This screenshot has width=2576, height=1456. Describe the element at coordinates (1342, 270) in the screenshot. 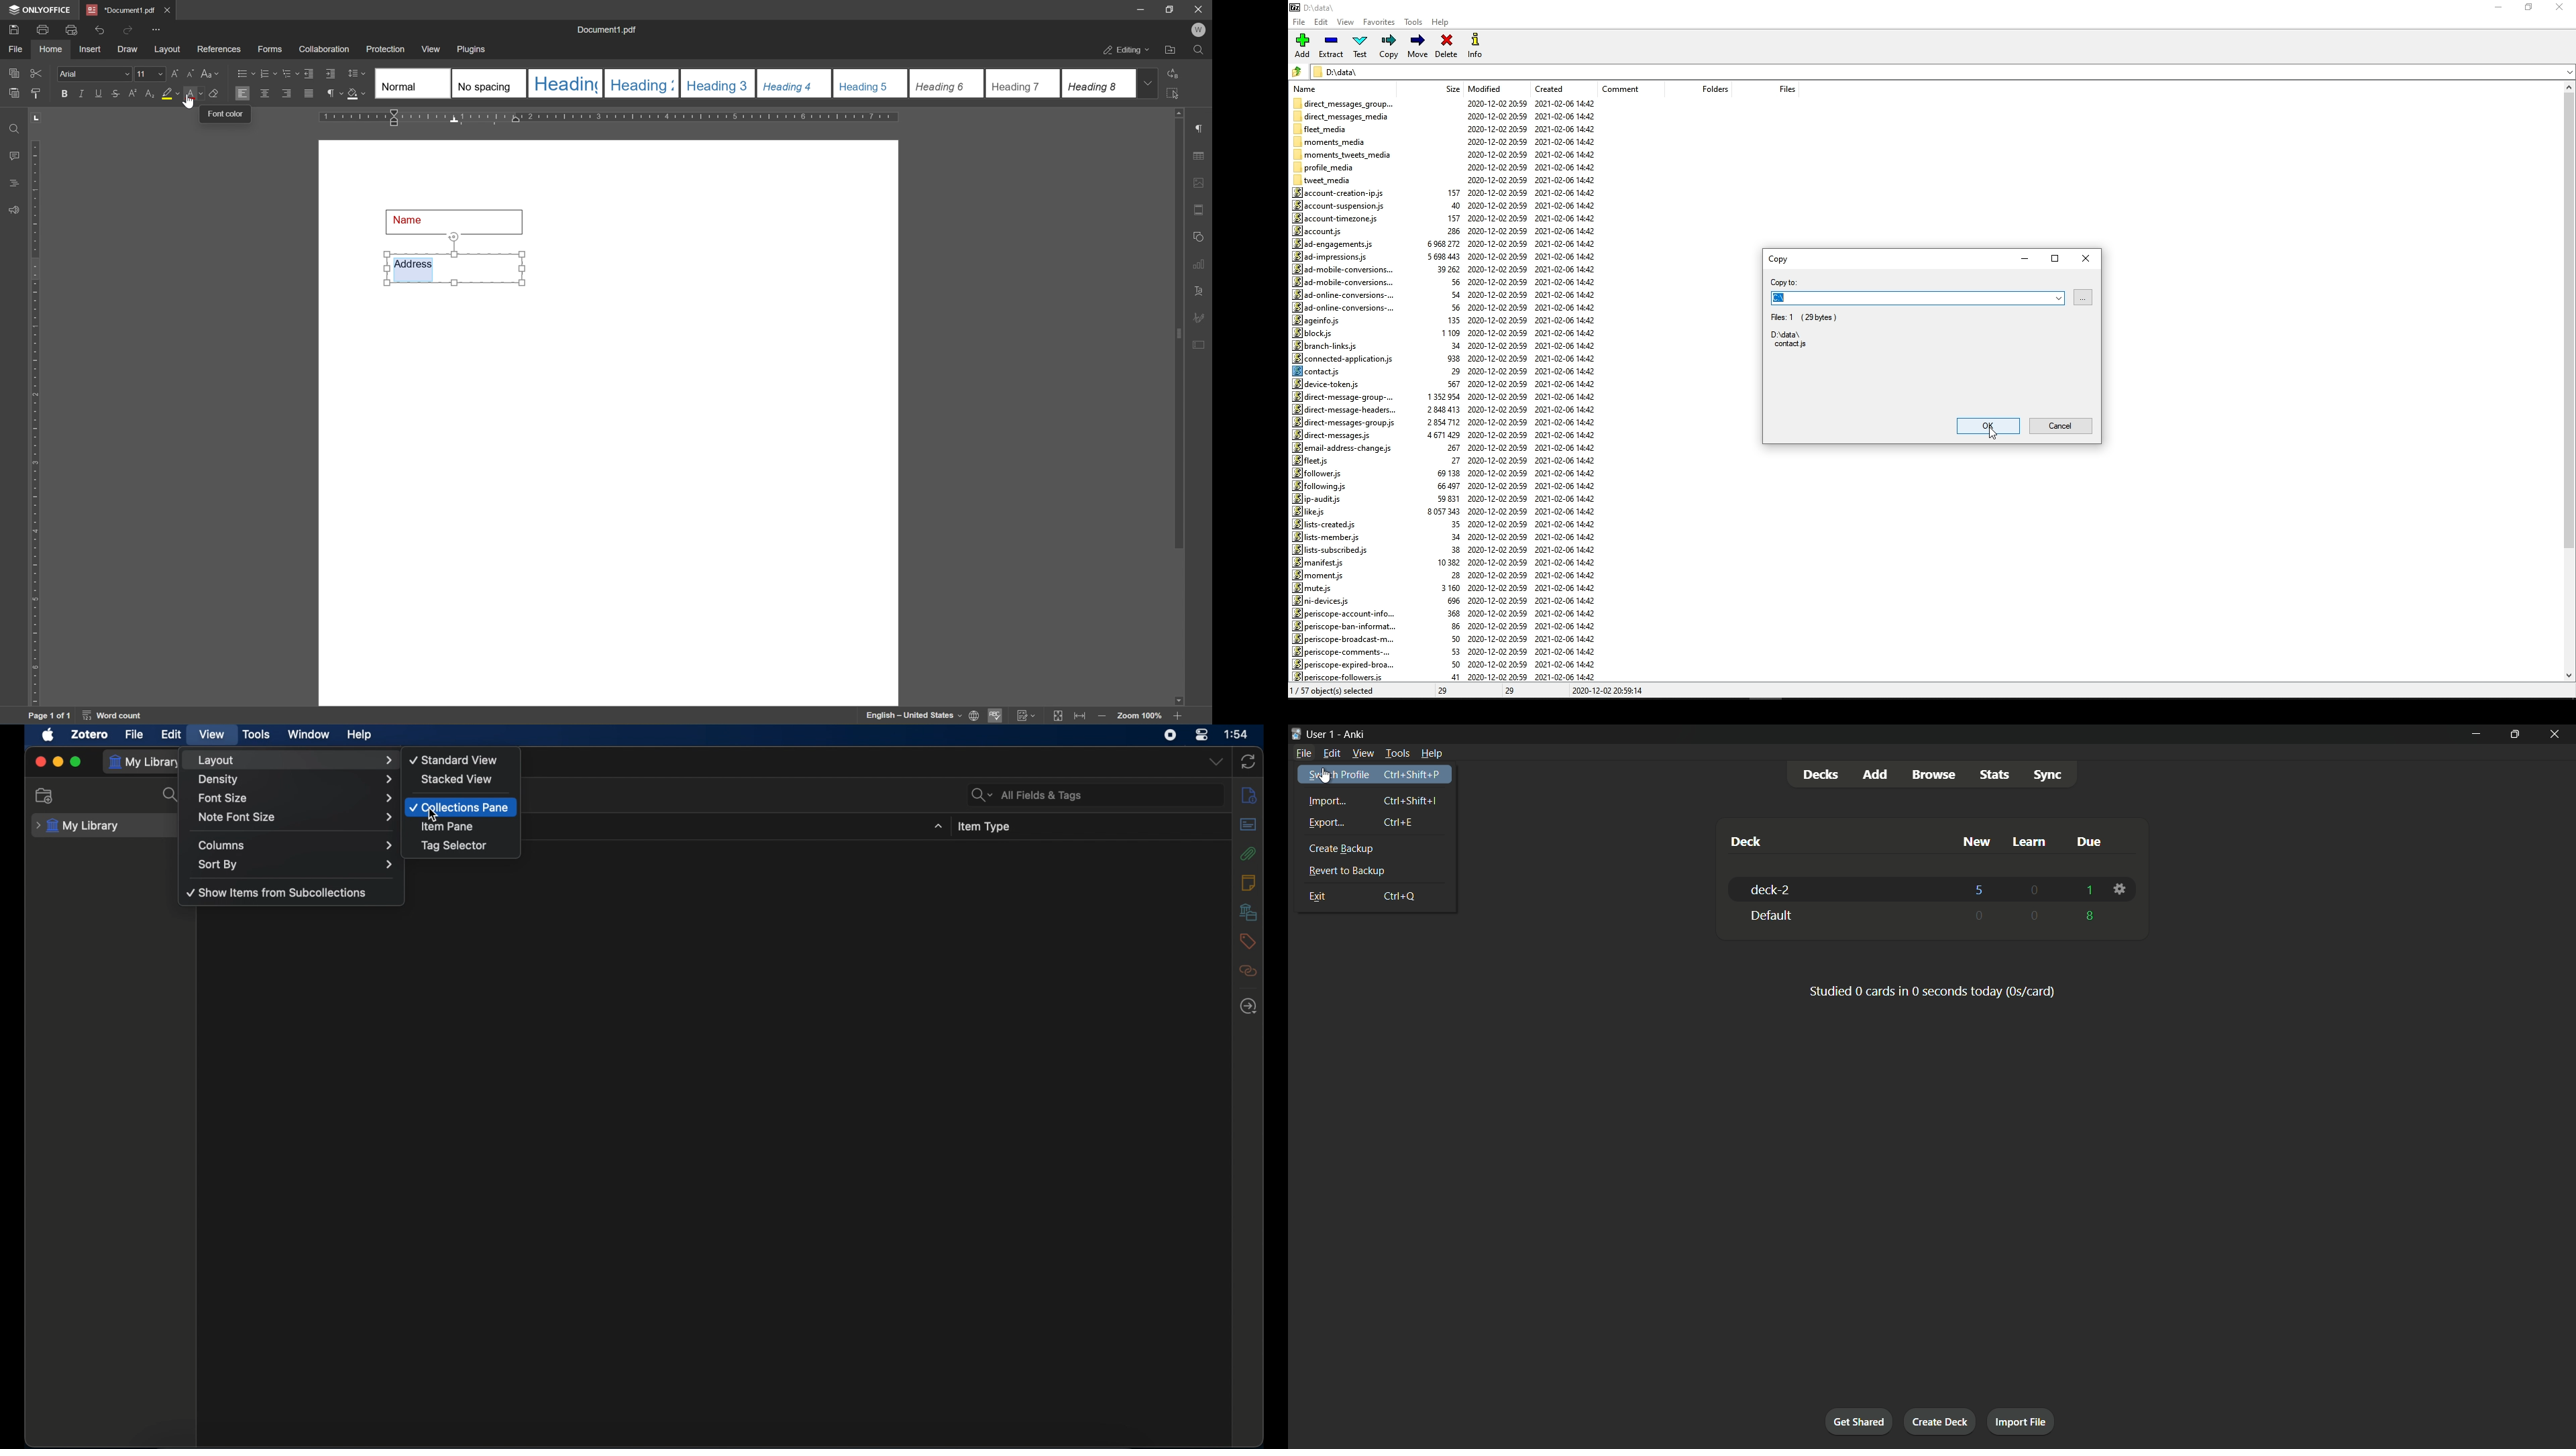

I see `ad-mobile-conversions` at that location.